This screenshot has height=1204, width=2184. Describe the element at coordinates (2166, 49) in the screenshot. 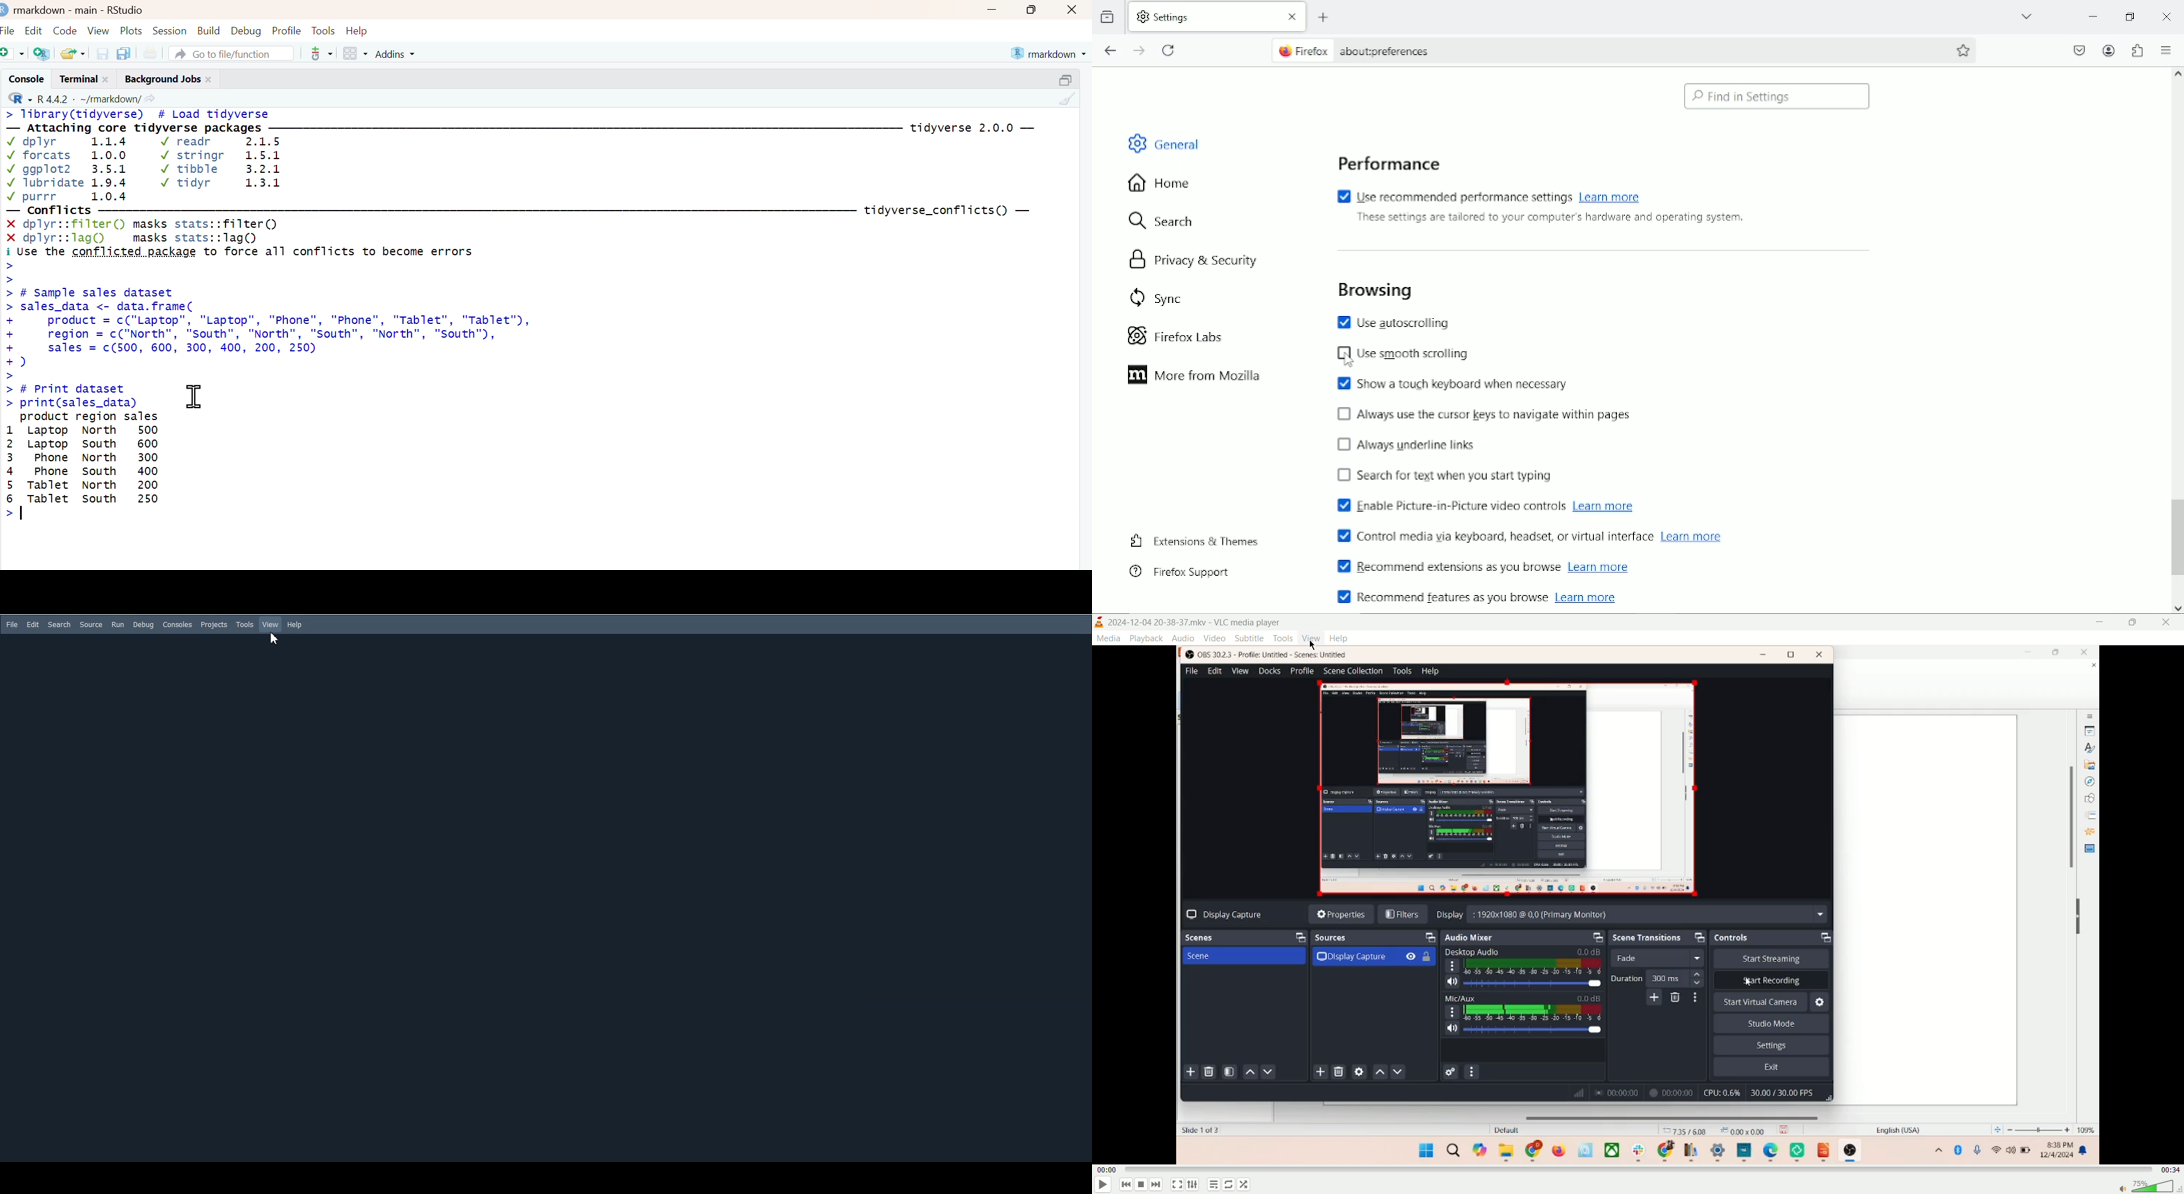

I see `Open application menu` at that location.